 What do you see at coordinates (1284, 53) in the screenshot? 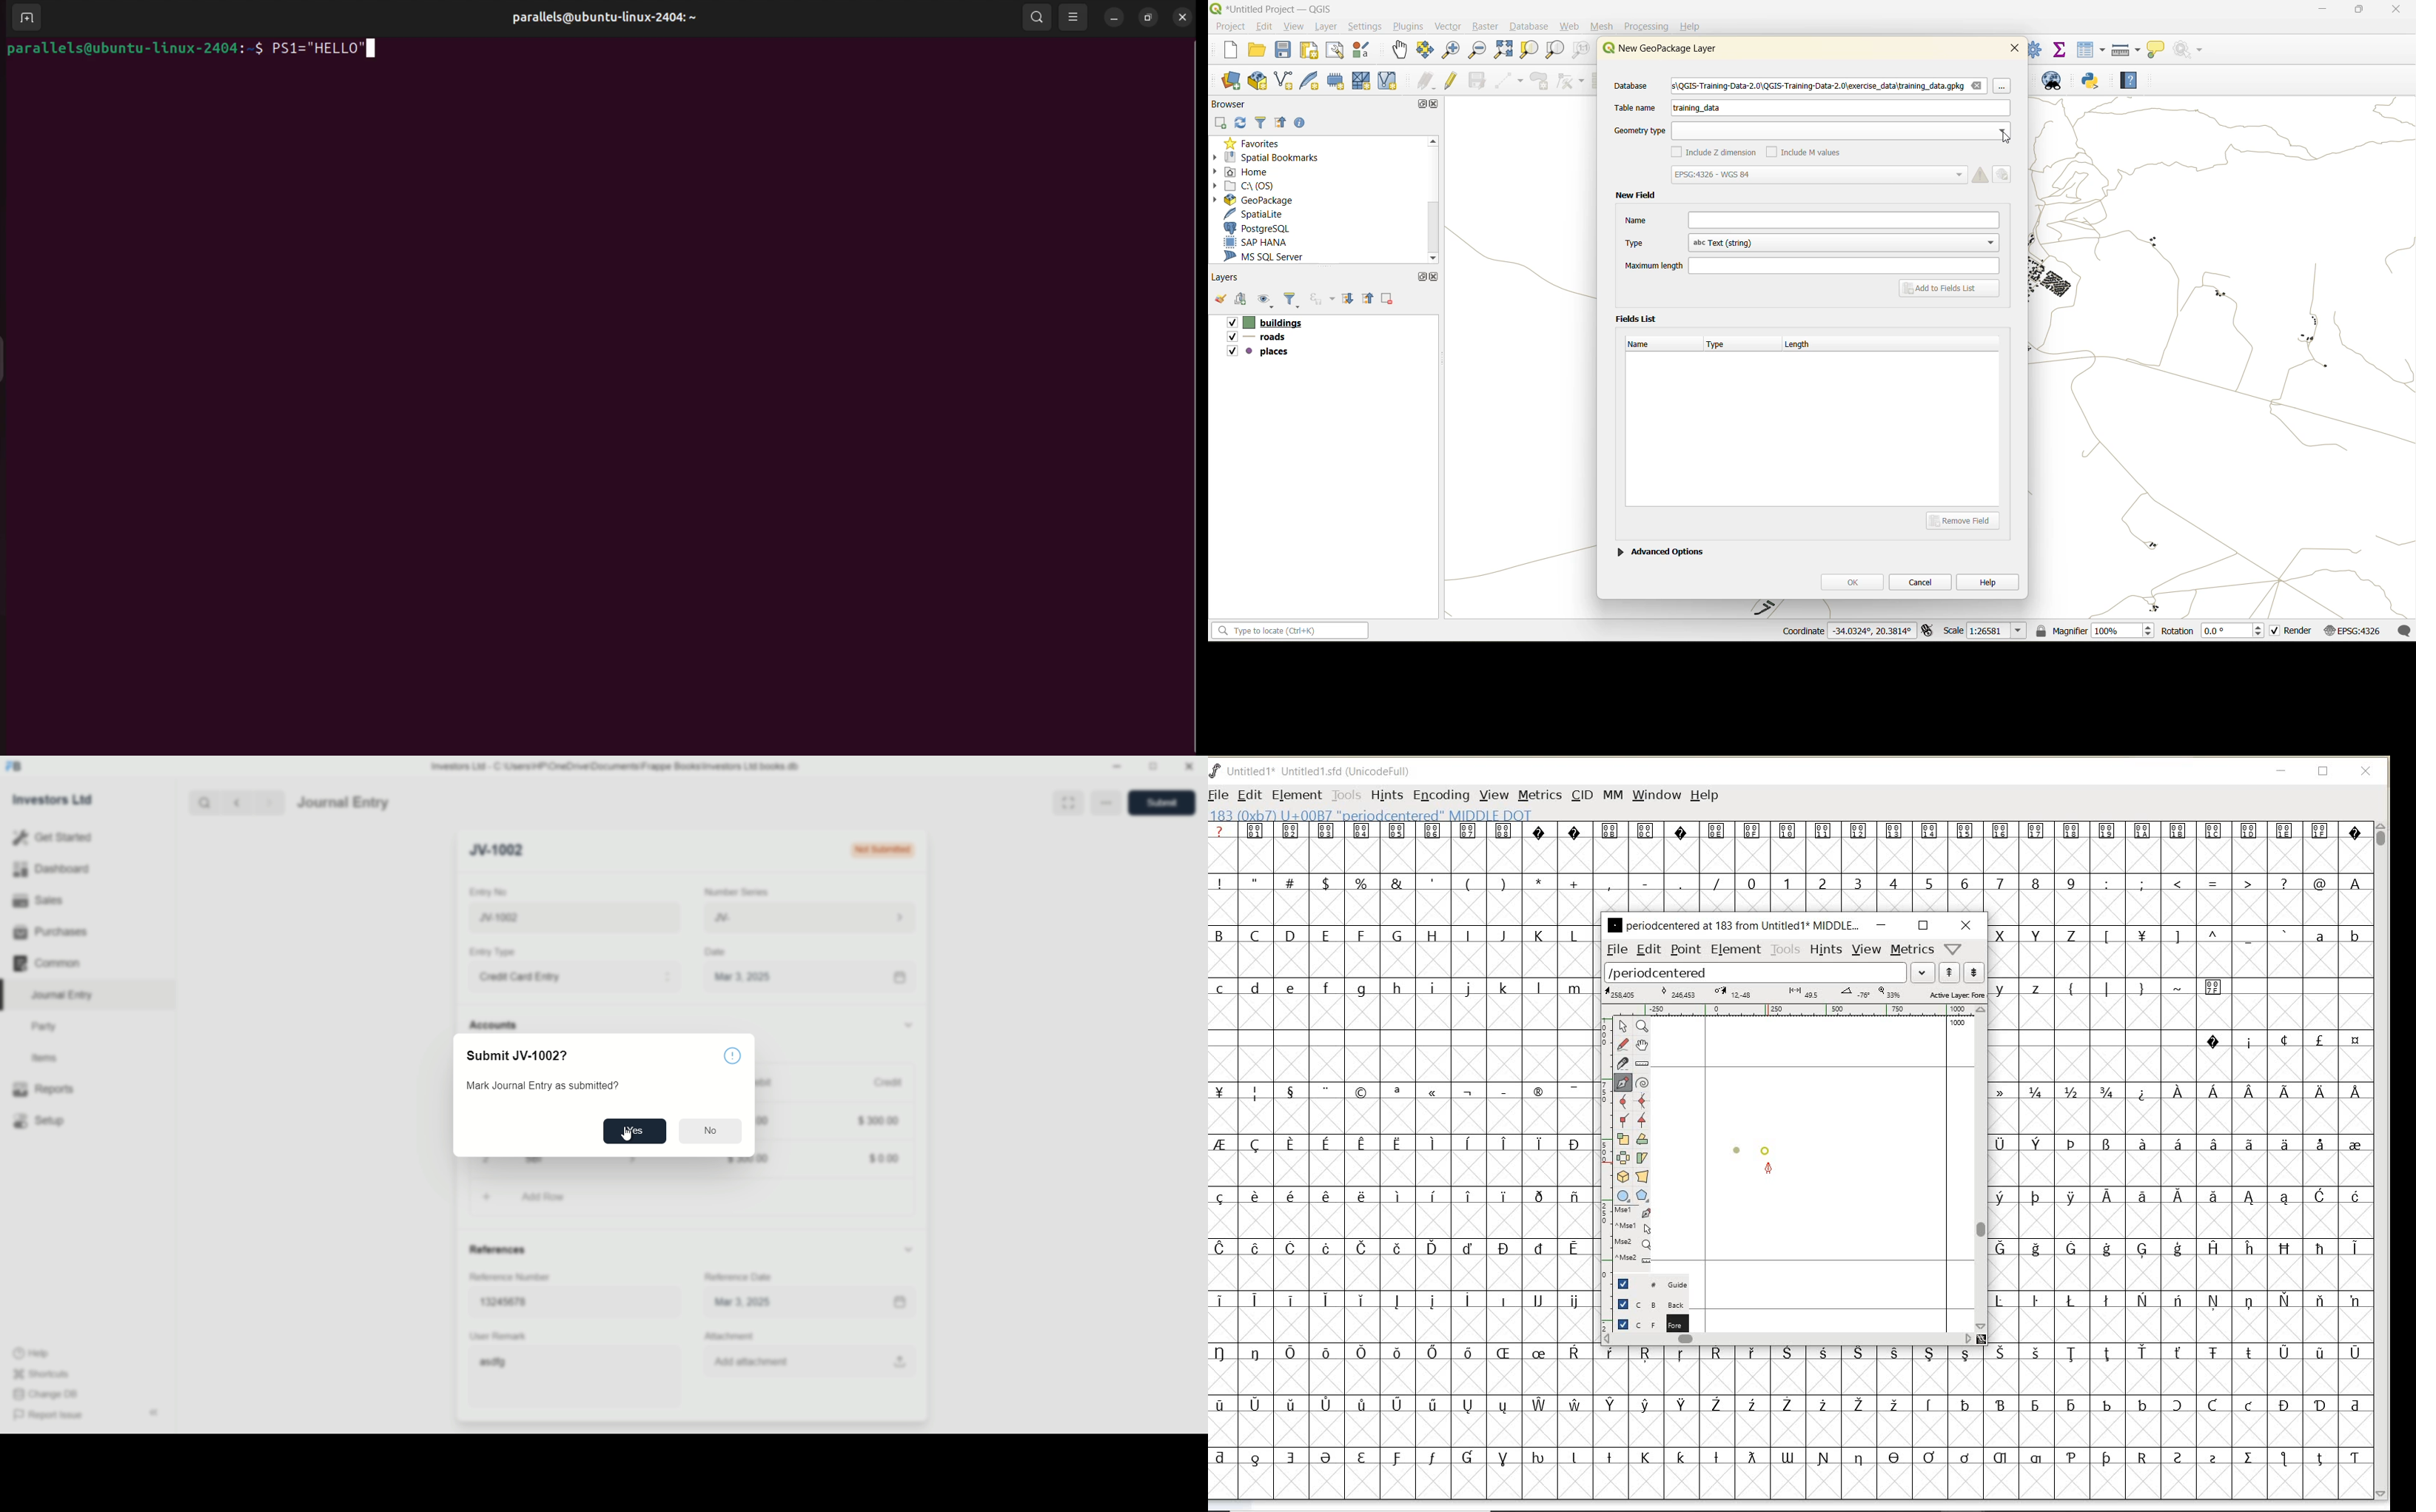
I see `save` at bounding box center [1284, 53].